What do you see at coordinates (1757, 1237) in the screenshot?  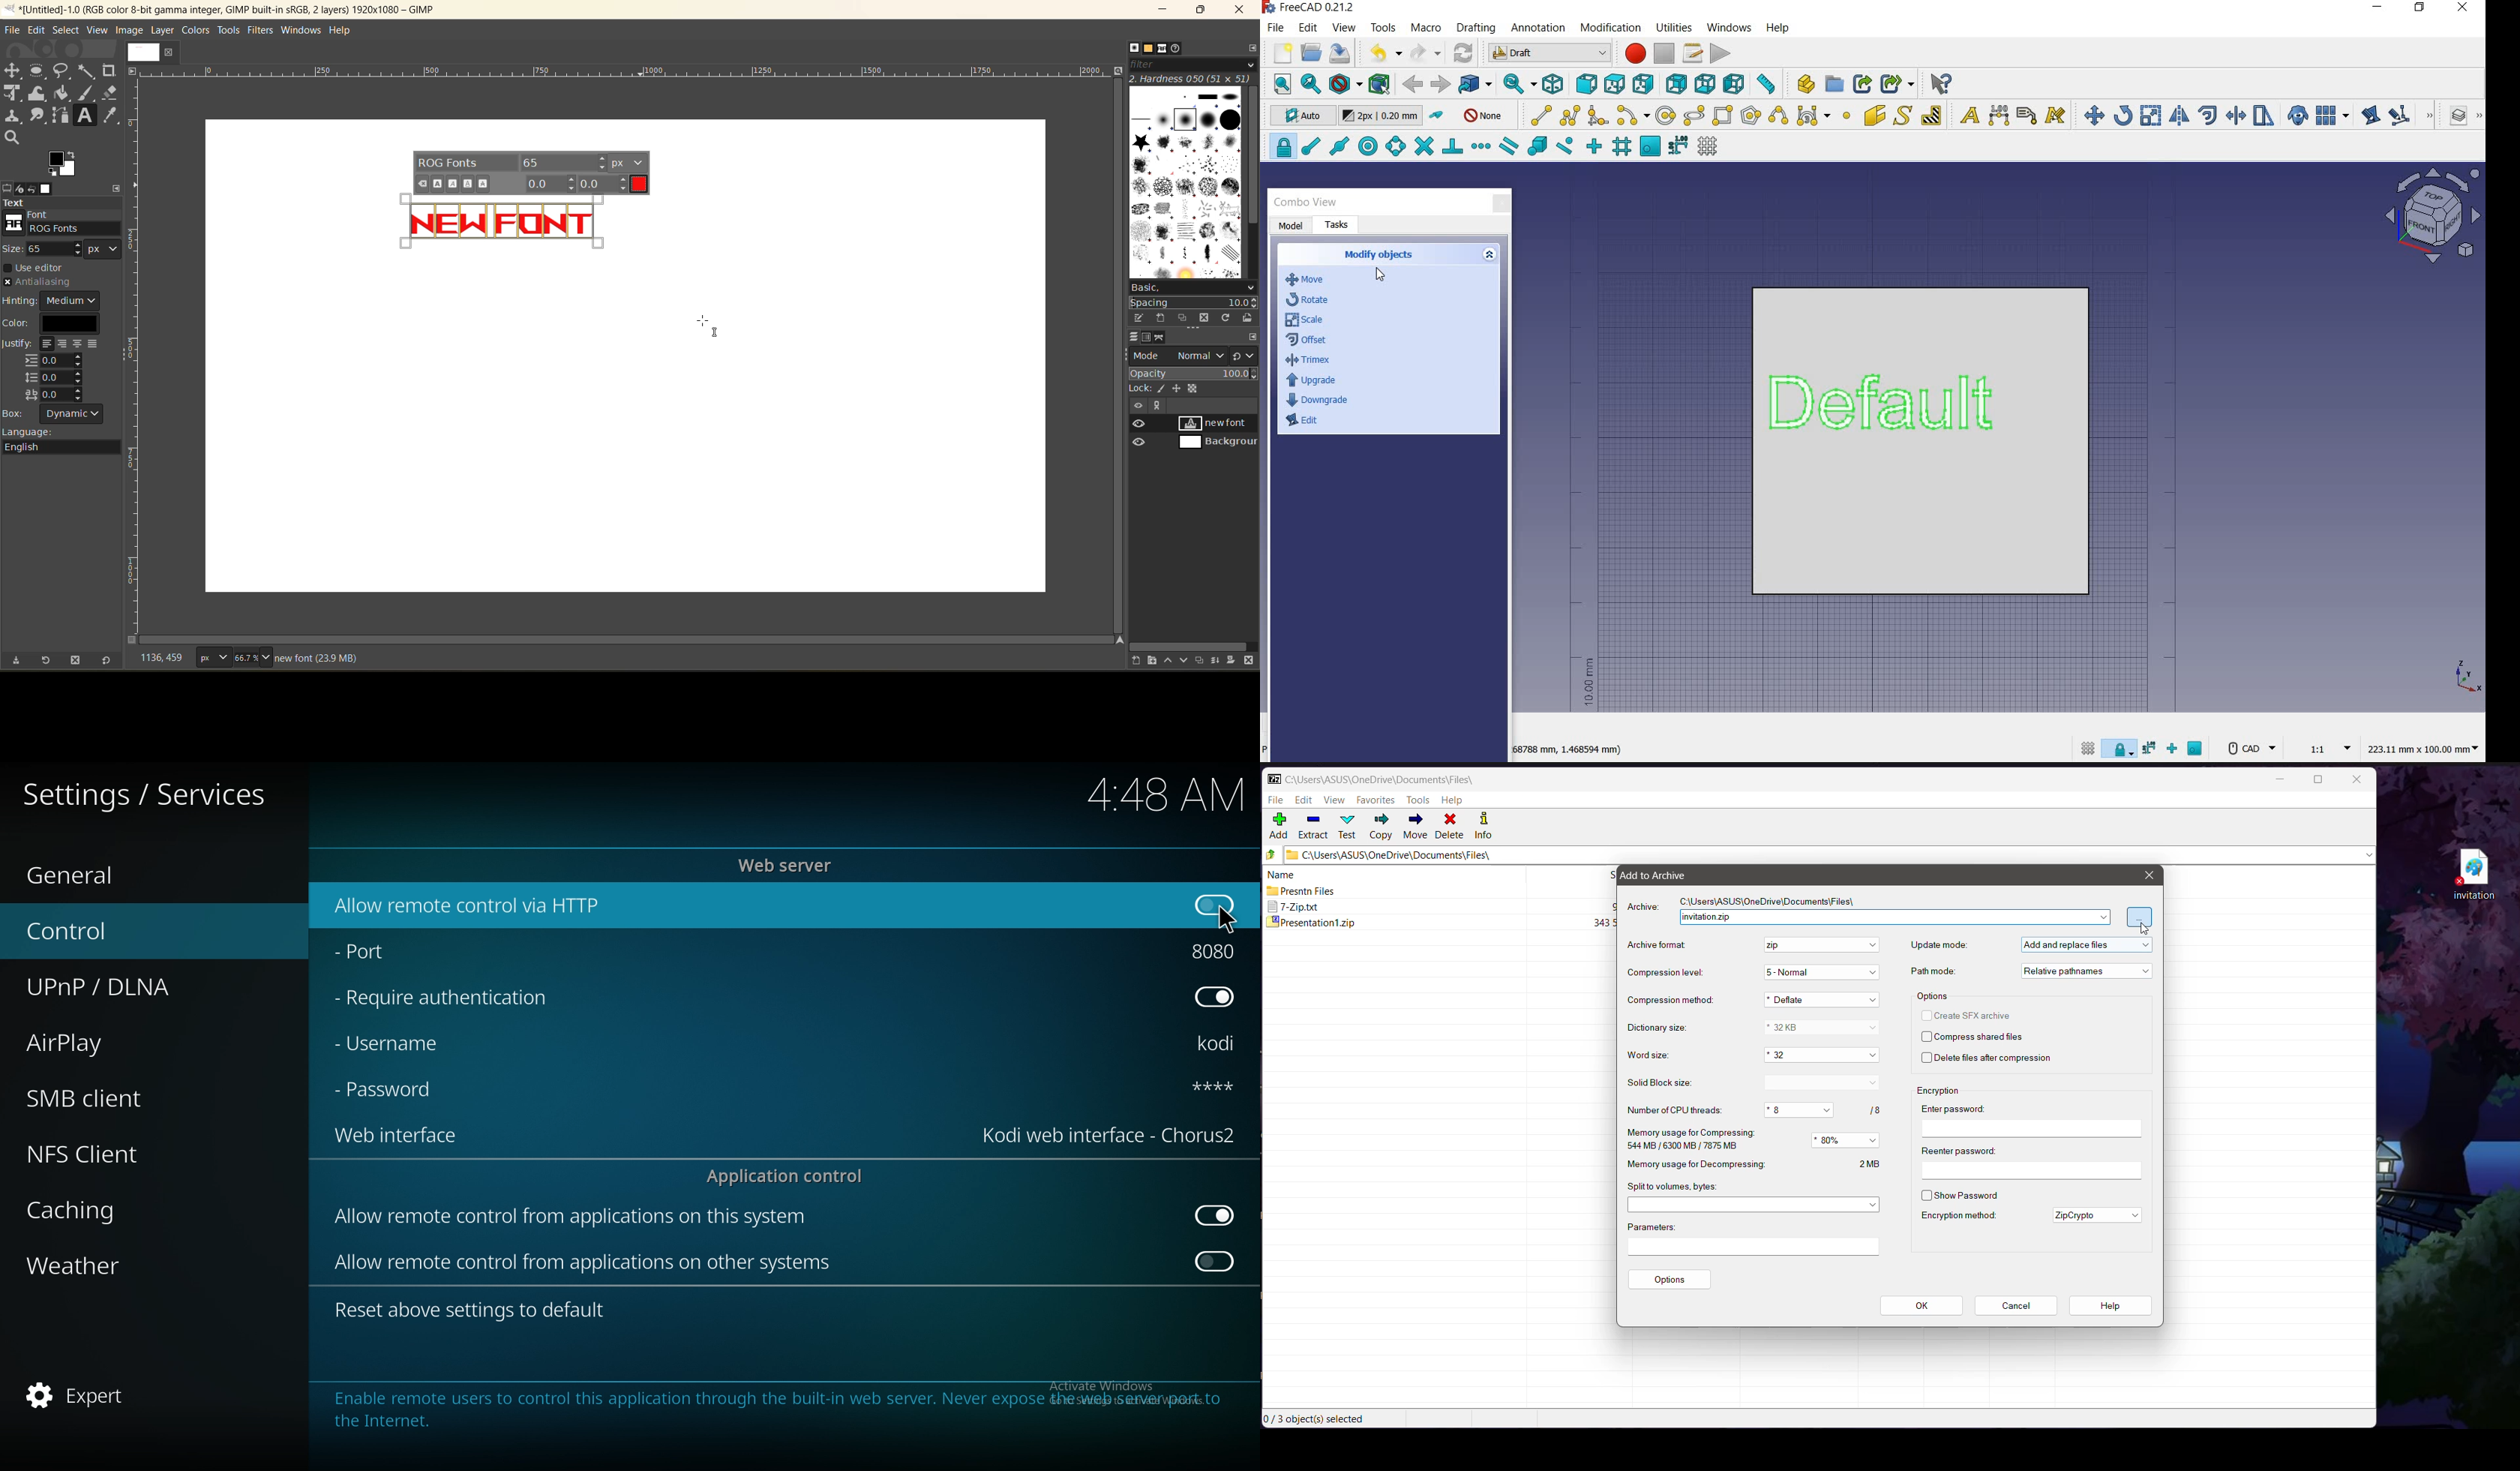 I see `Parameters` at bounding box center [1757, 1237].